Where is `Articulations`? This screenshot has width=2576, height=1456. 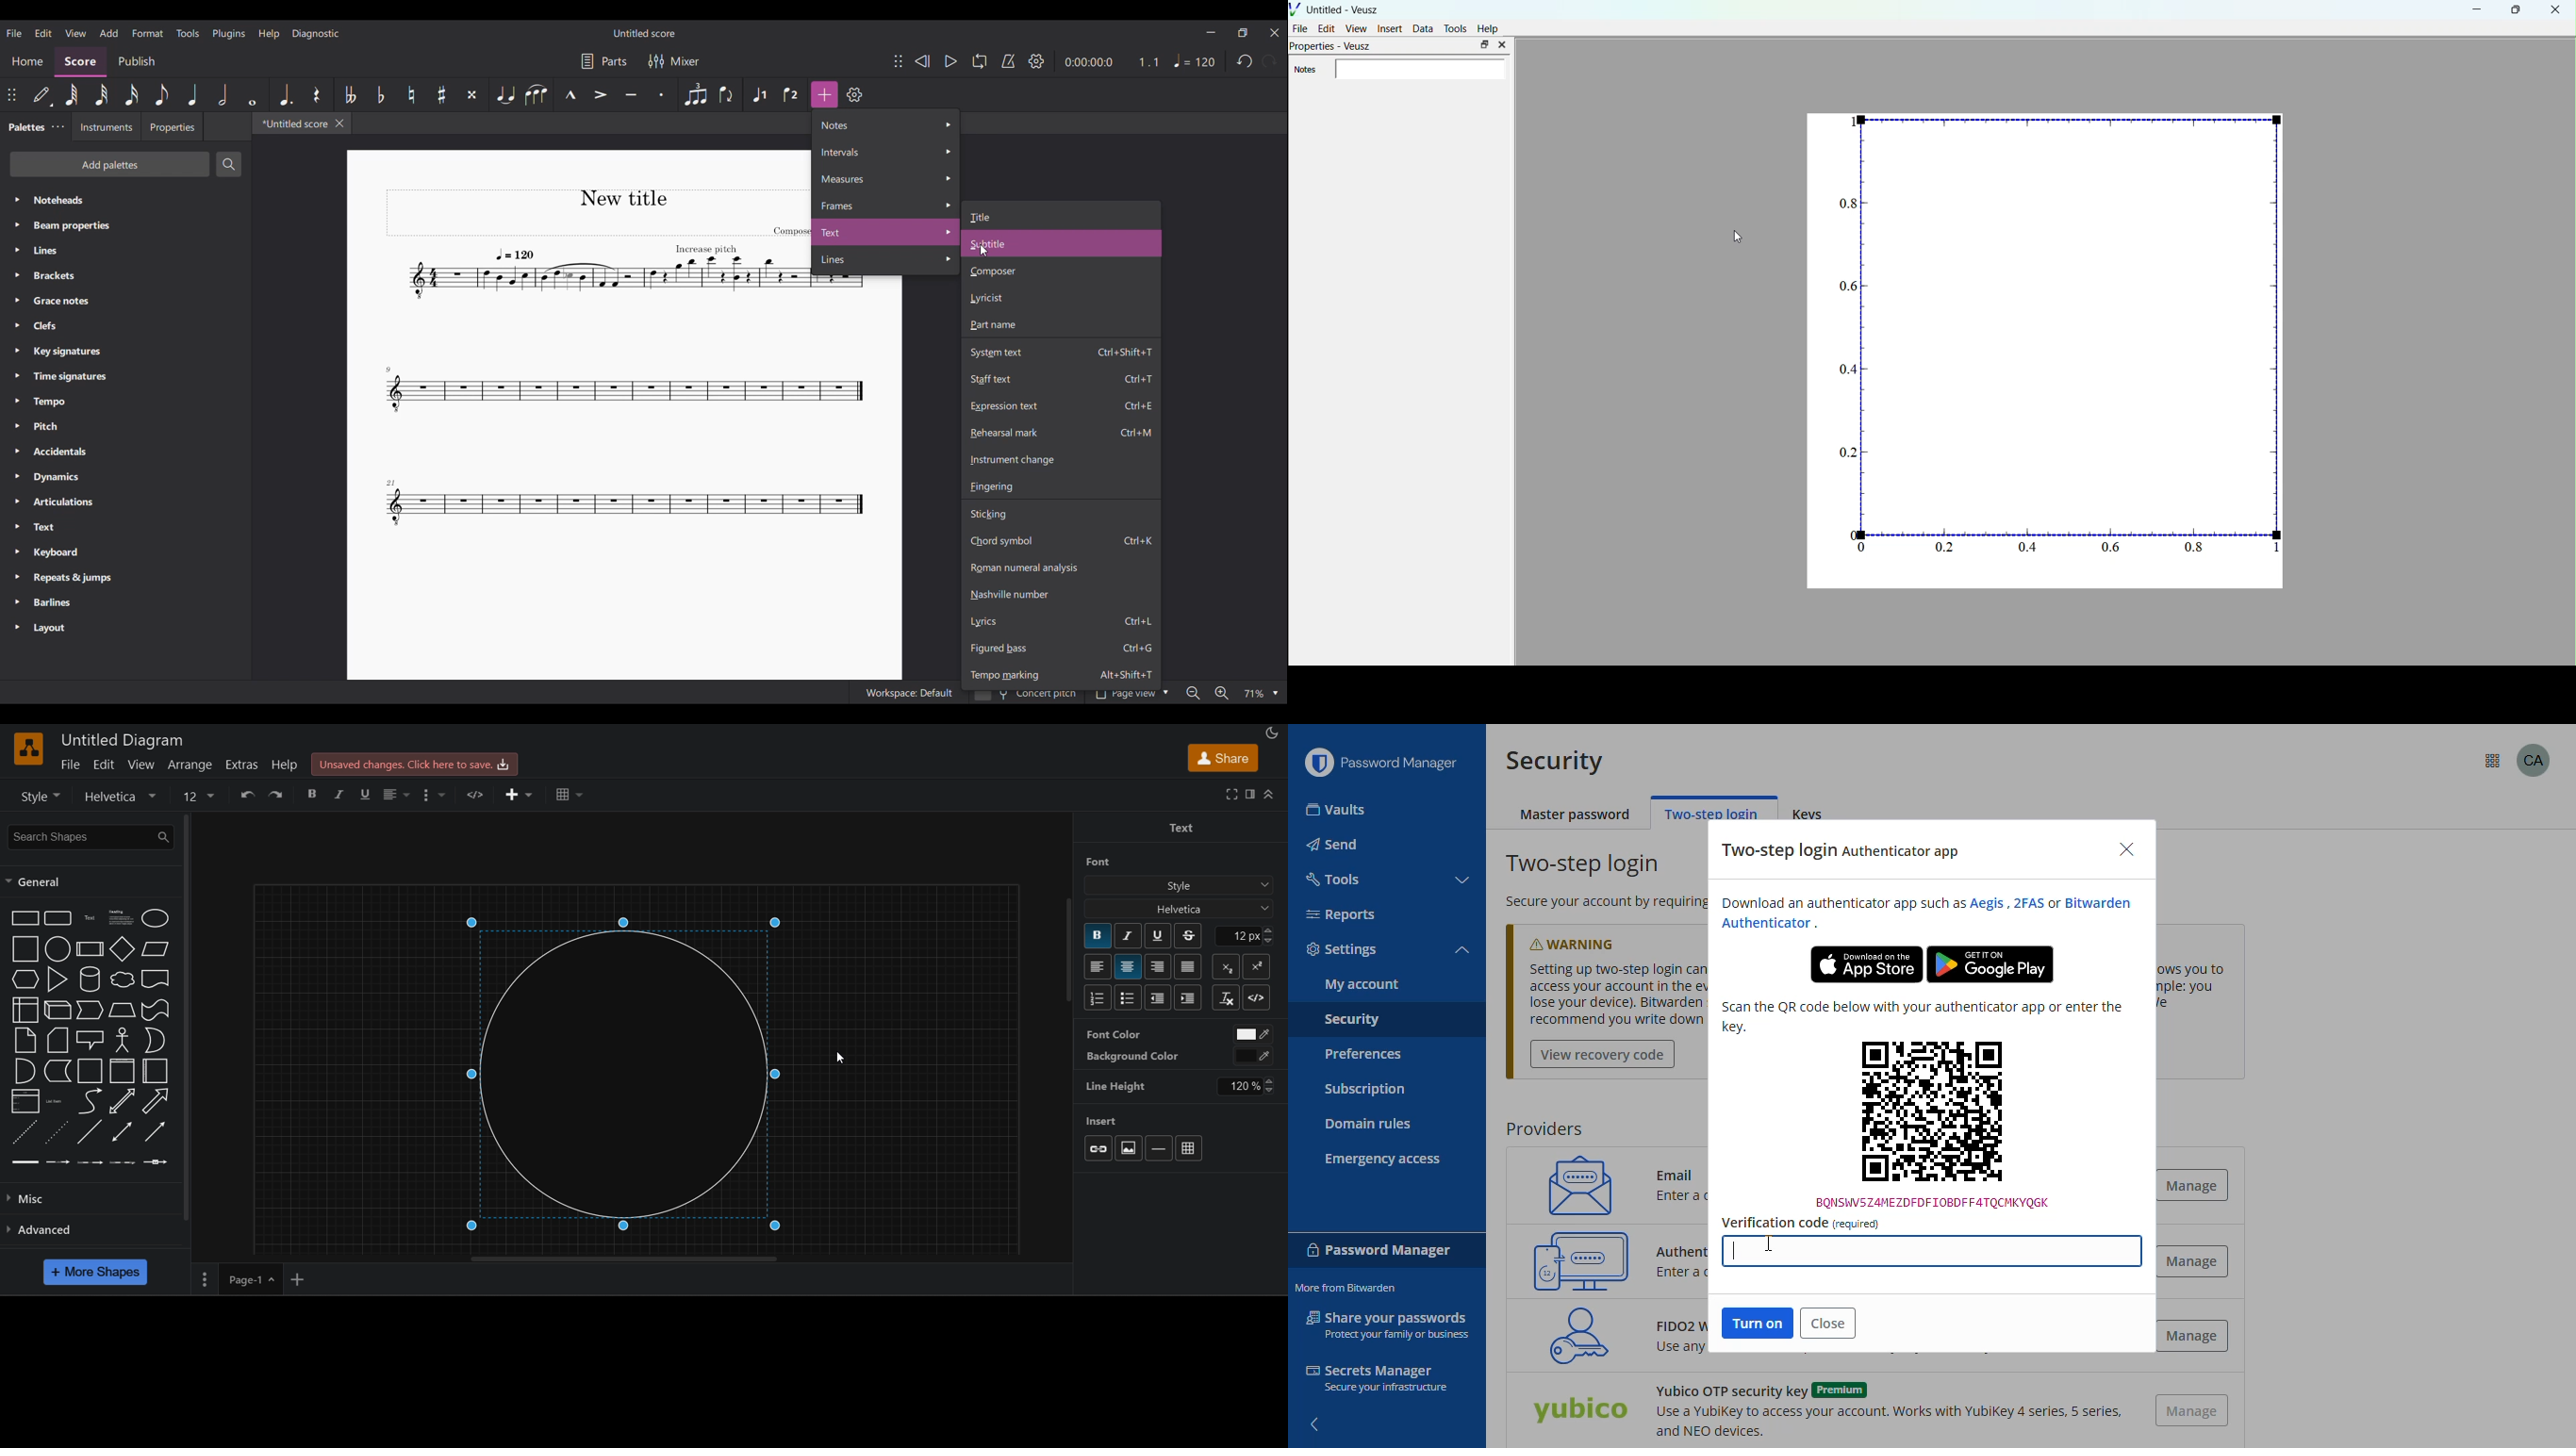
Articulations is located at coordinates (127, 502).